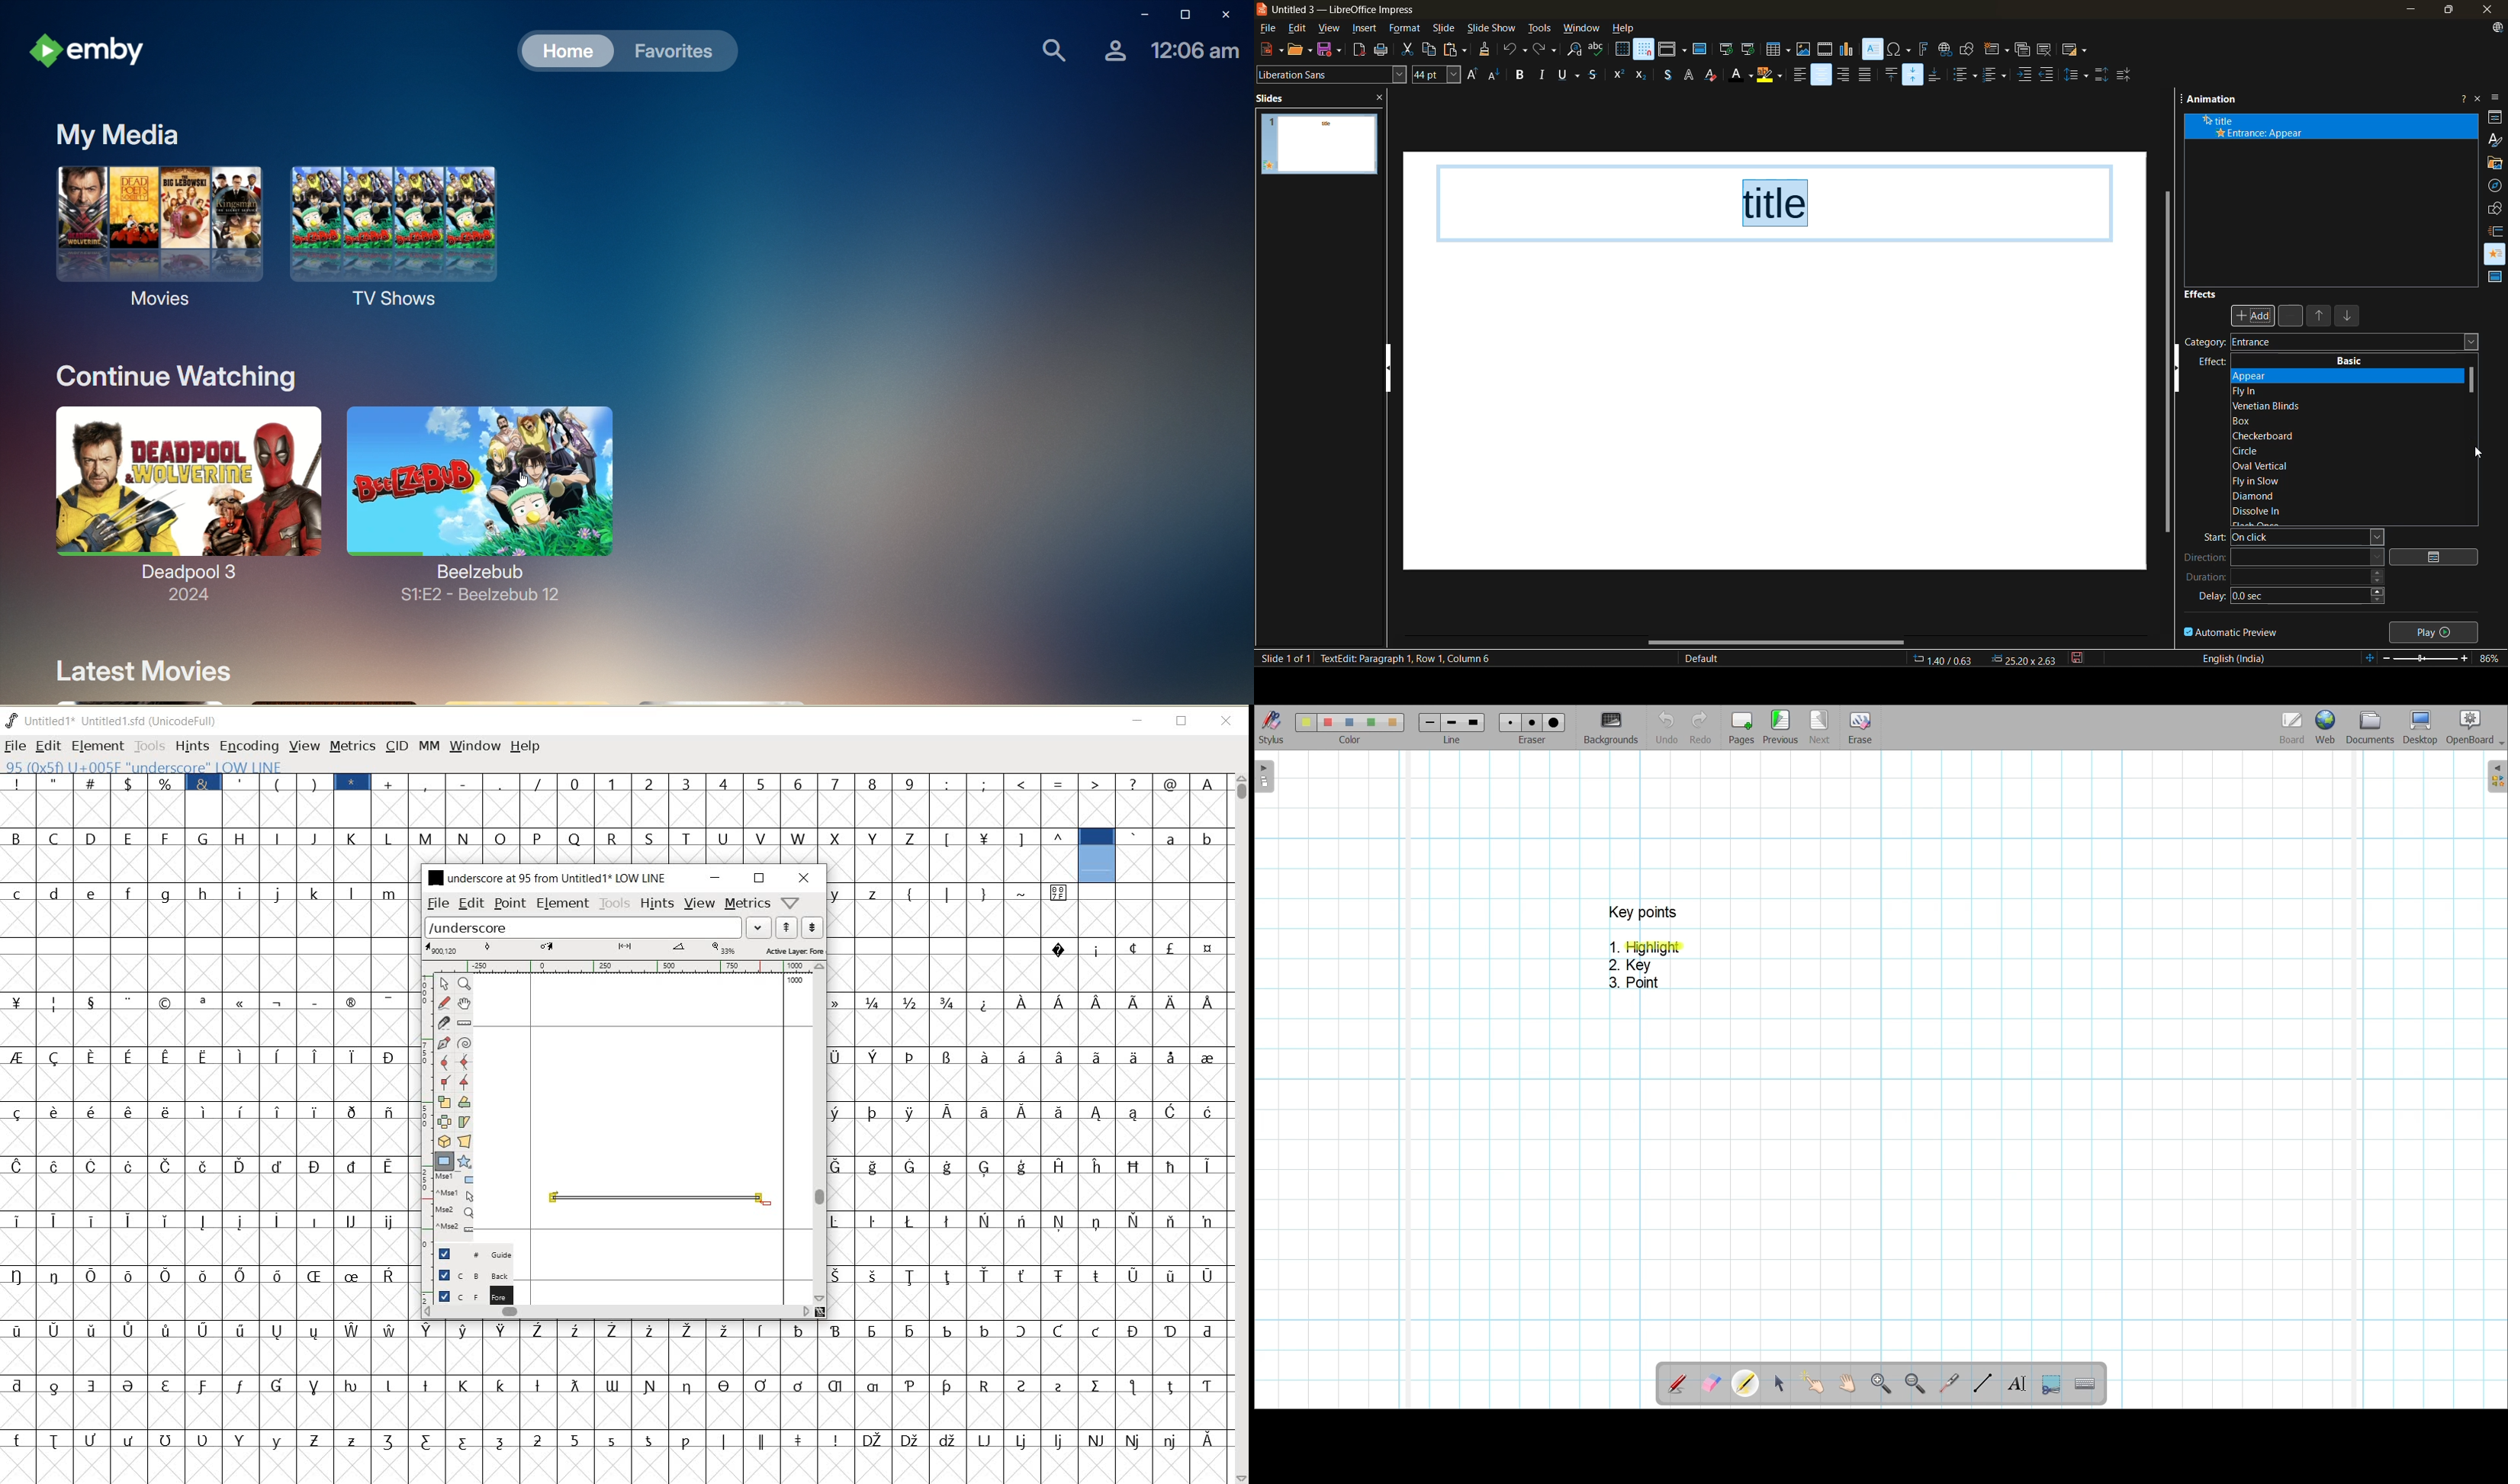  Describe the element at coordinates (1049, 50) in the screenshot. I see `Find` at that location.